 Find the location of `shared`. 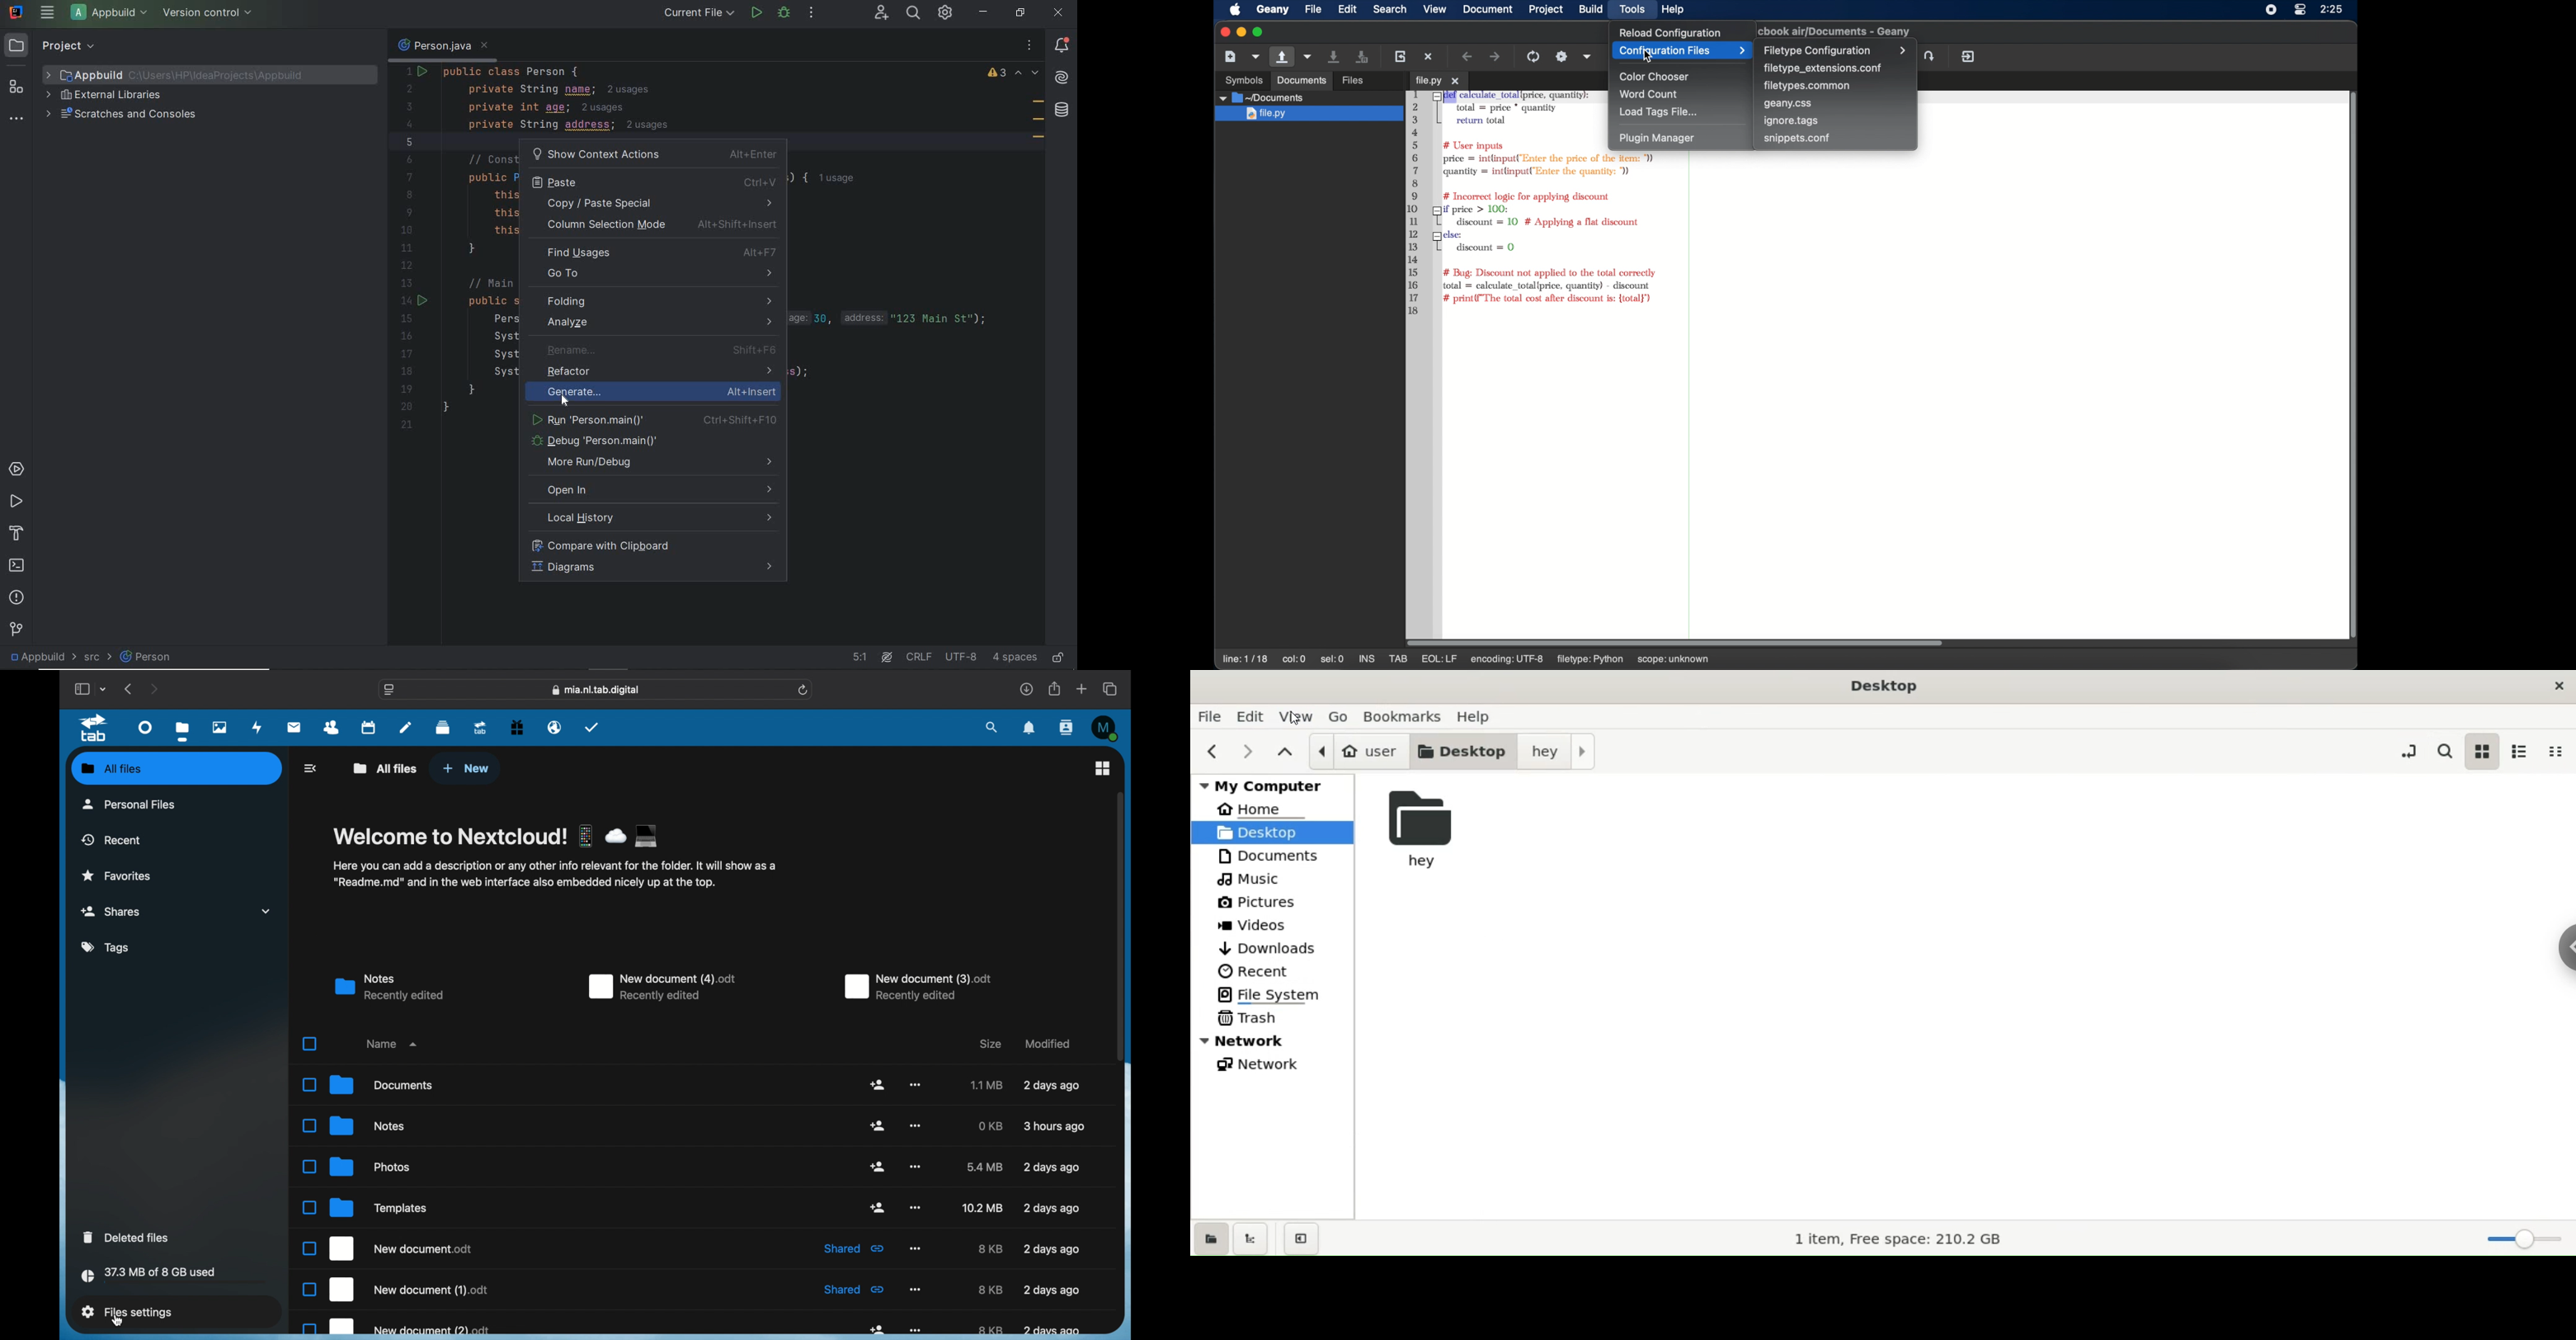

shared is located at coordinates (856, 1289).